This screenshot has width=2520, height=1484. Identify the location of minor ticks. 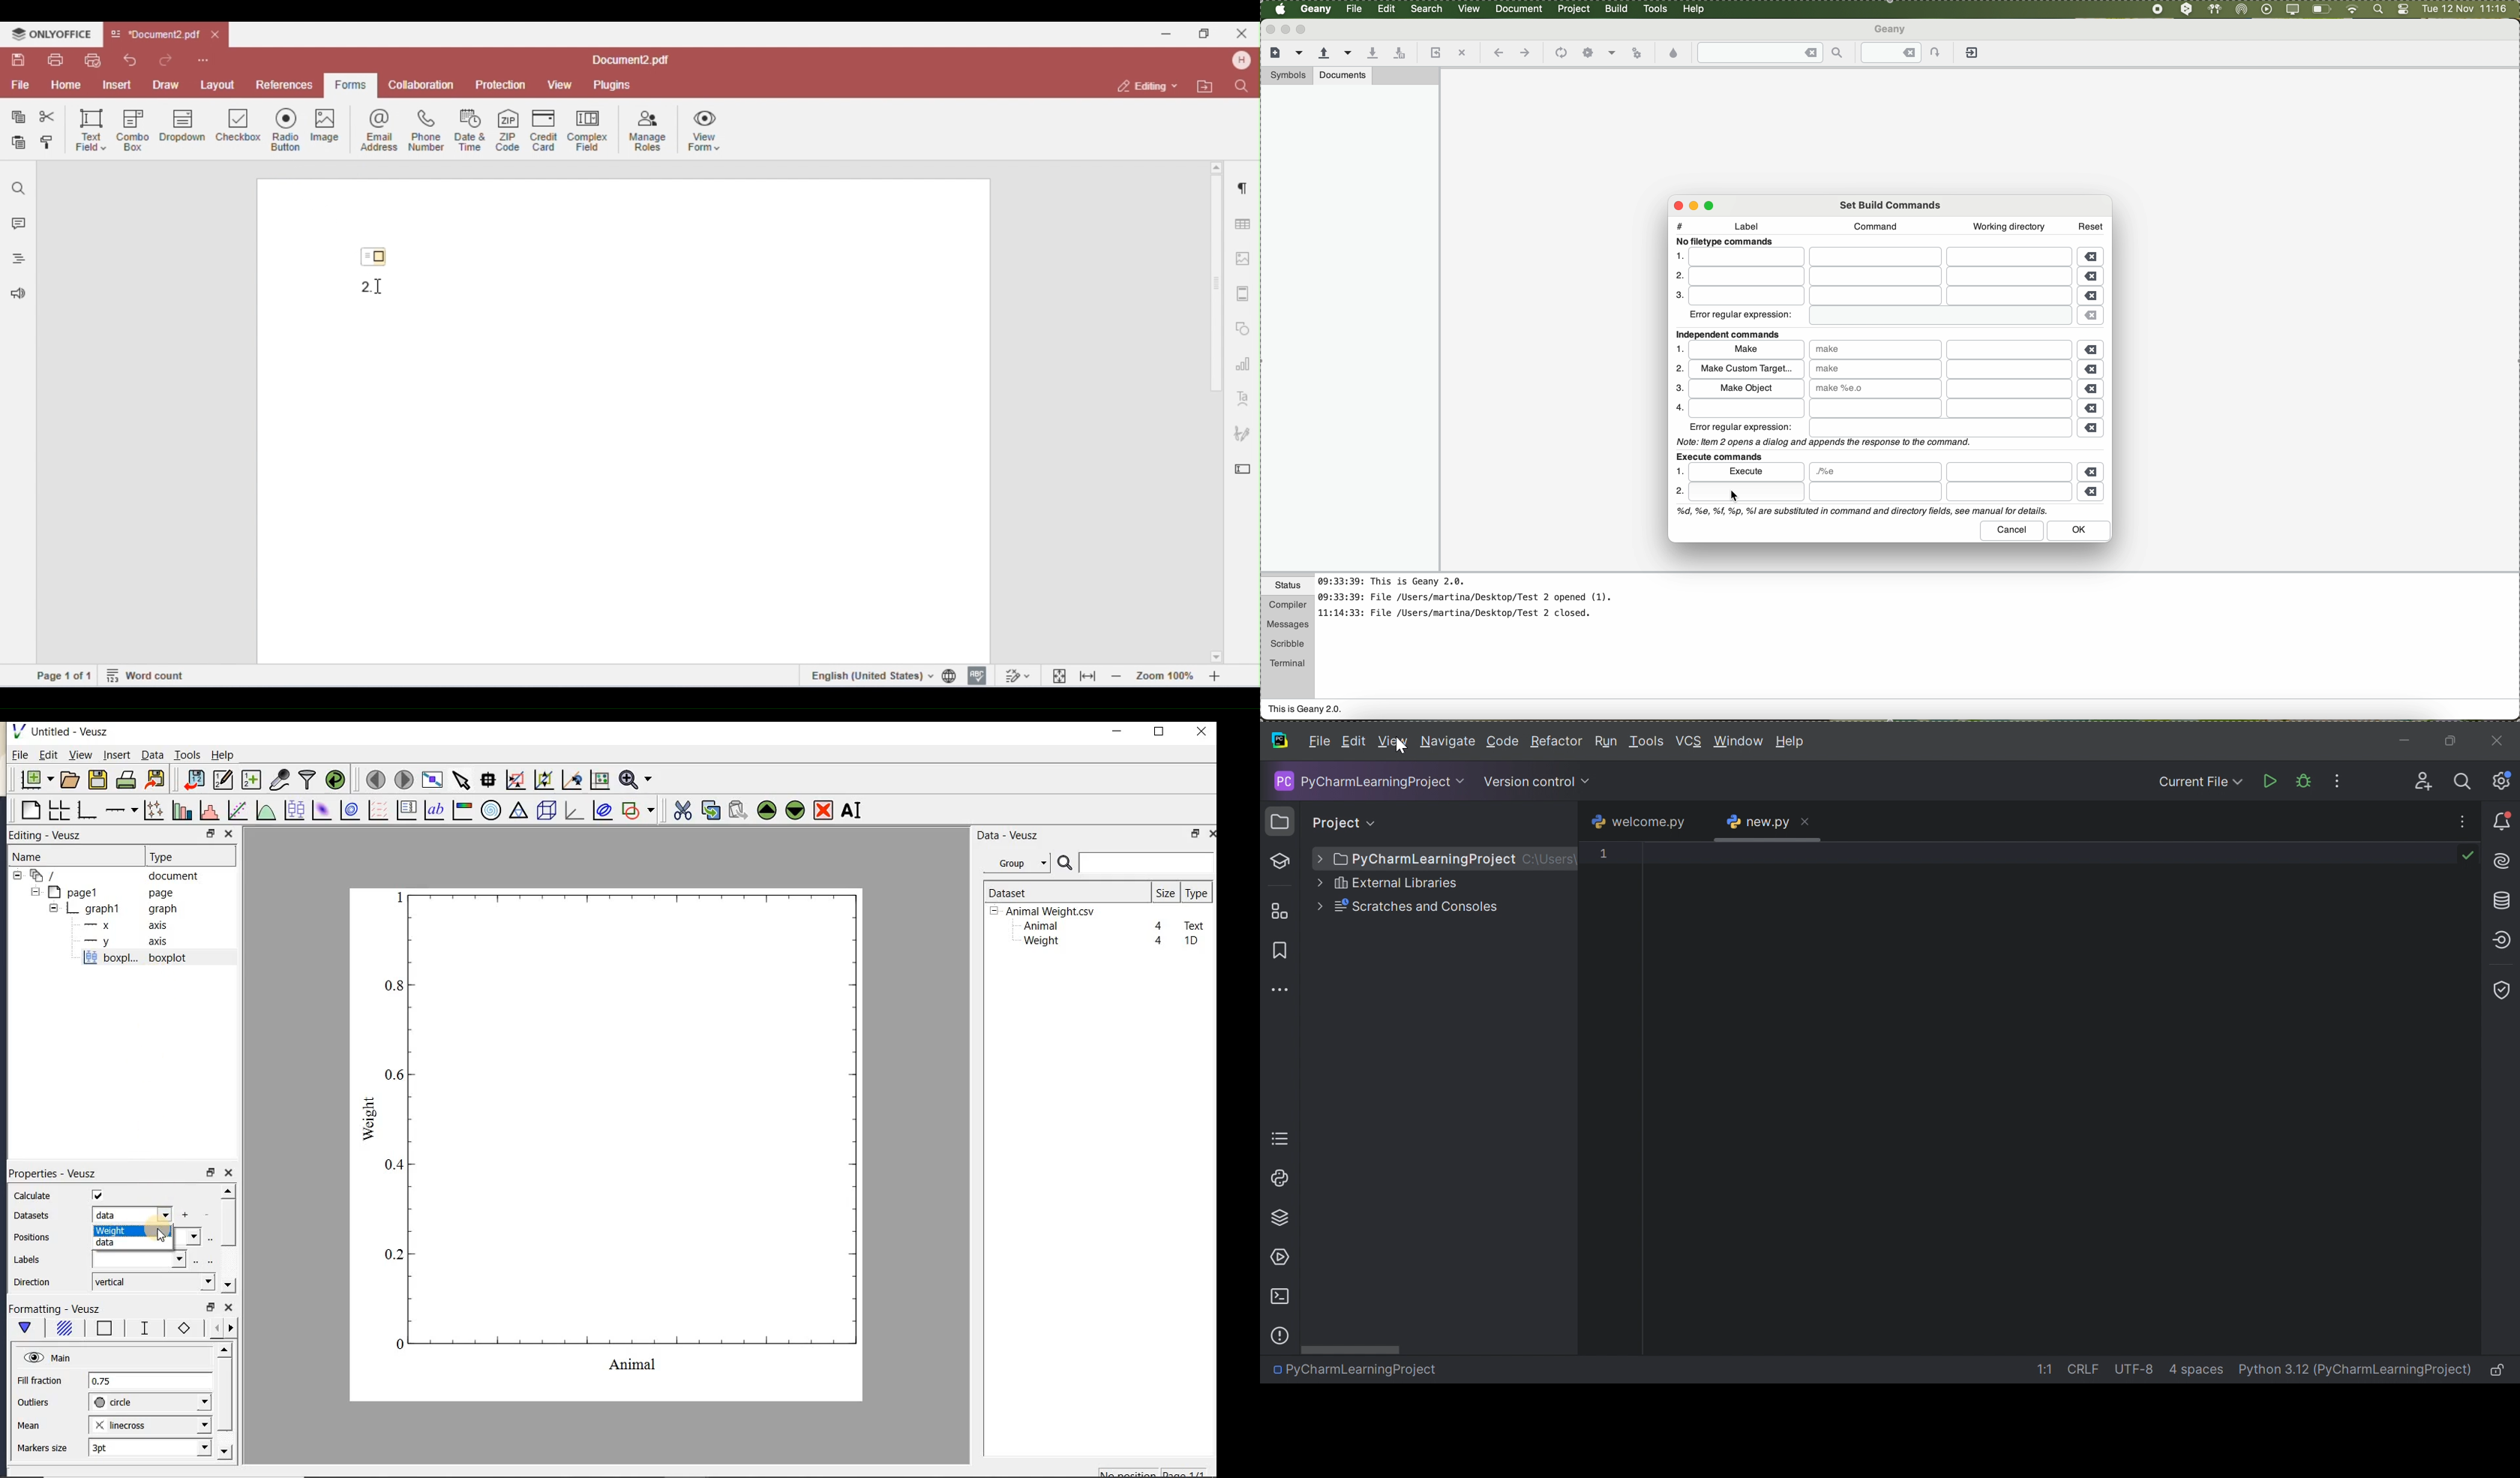
(219, 1328).